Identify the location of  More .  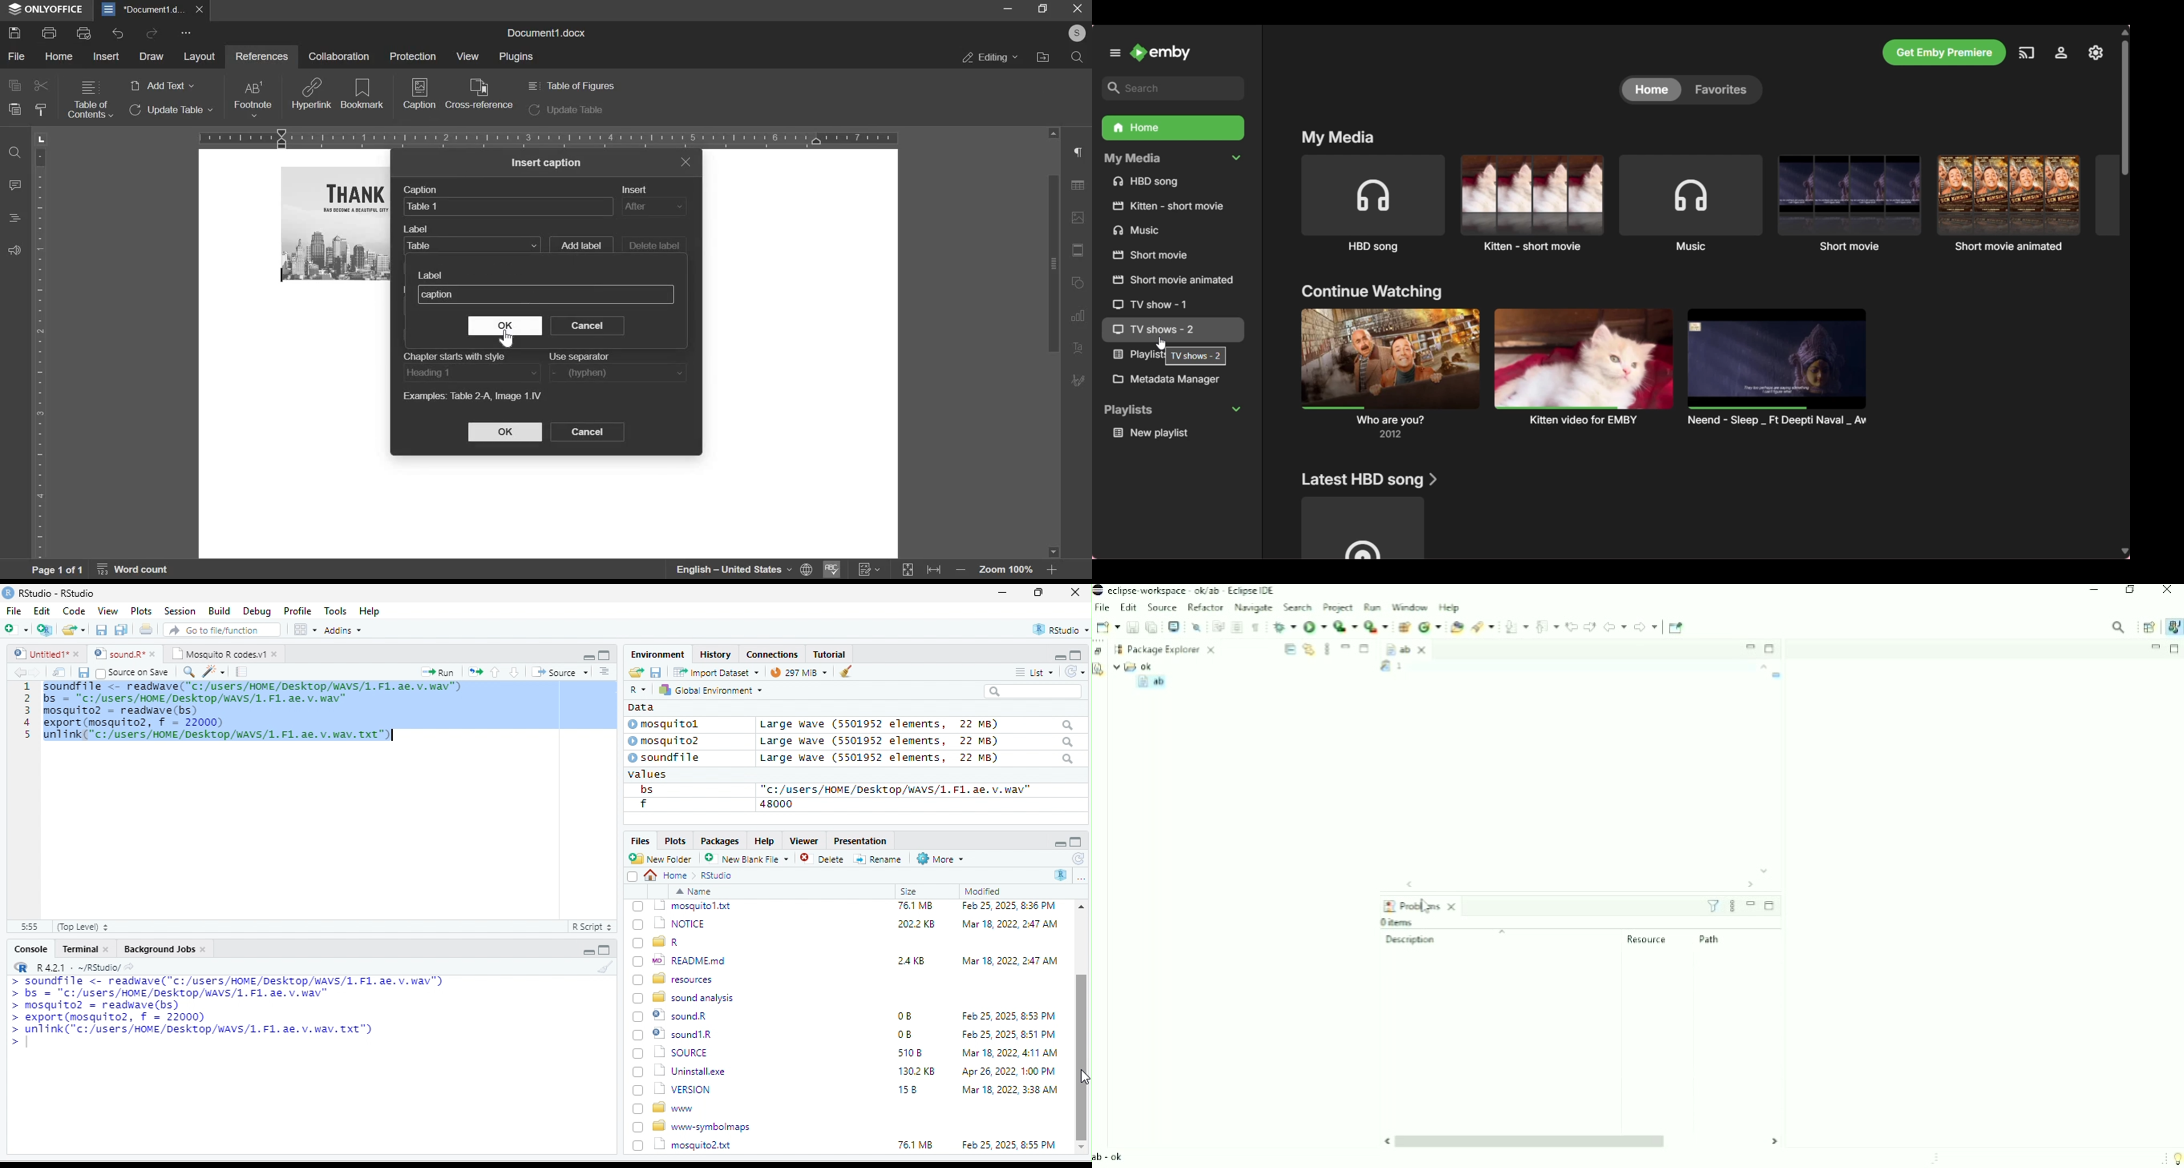
(939, 860).